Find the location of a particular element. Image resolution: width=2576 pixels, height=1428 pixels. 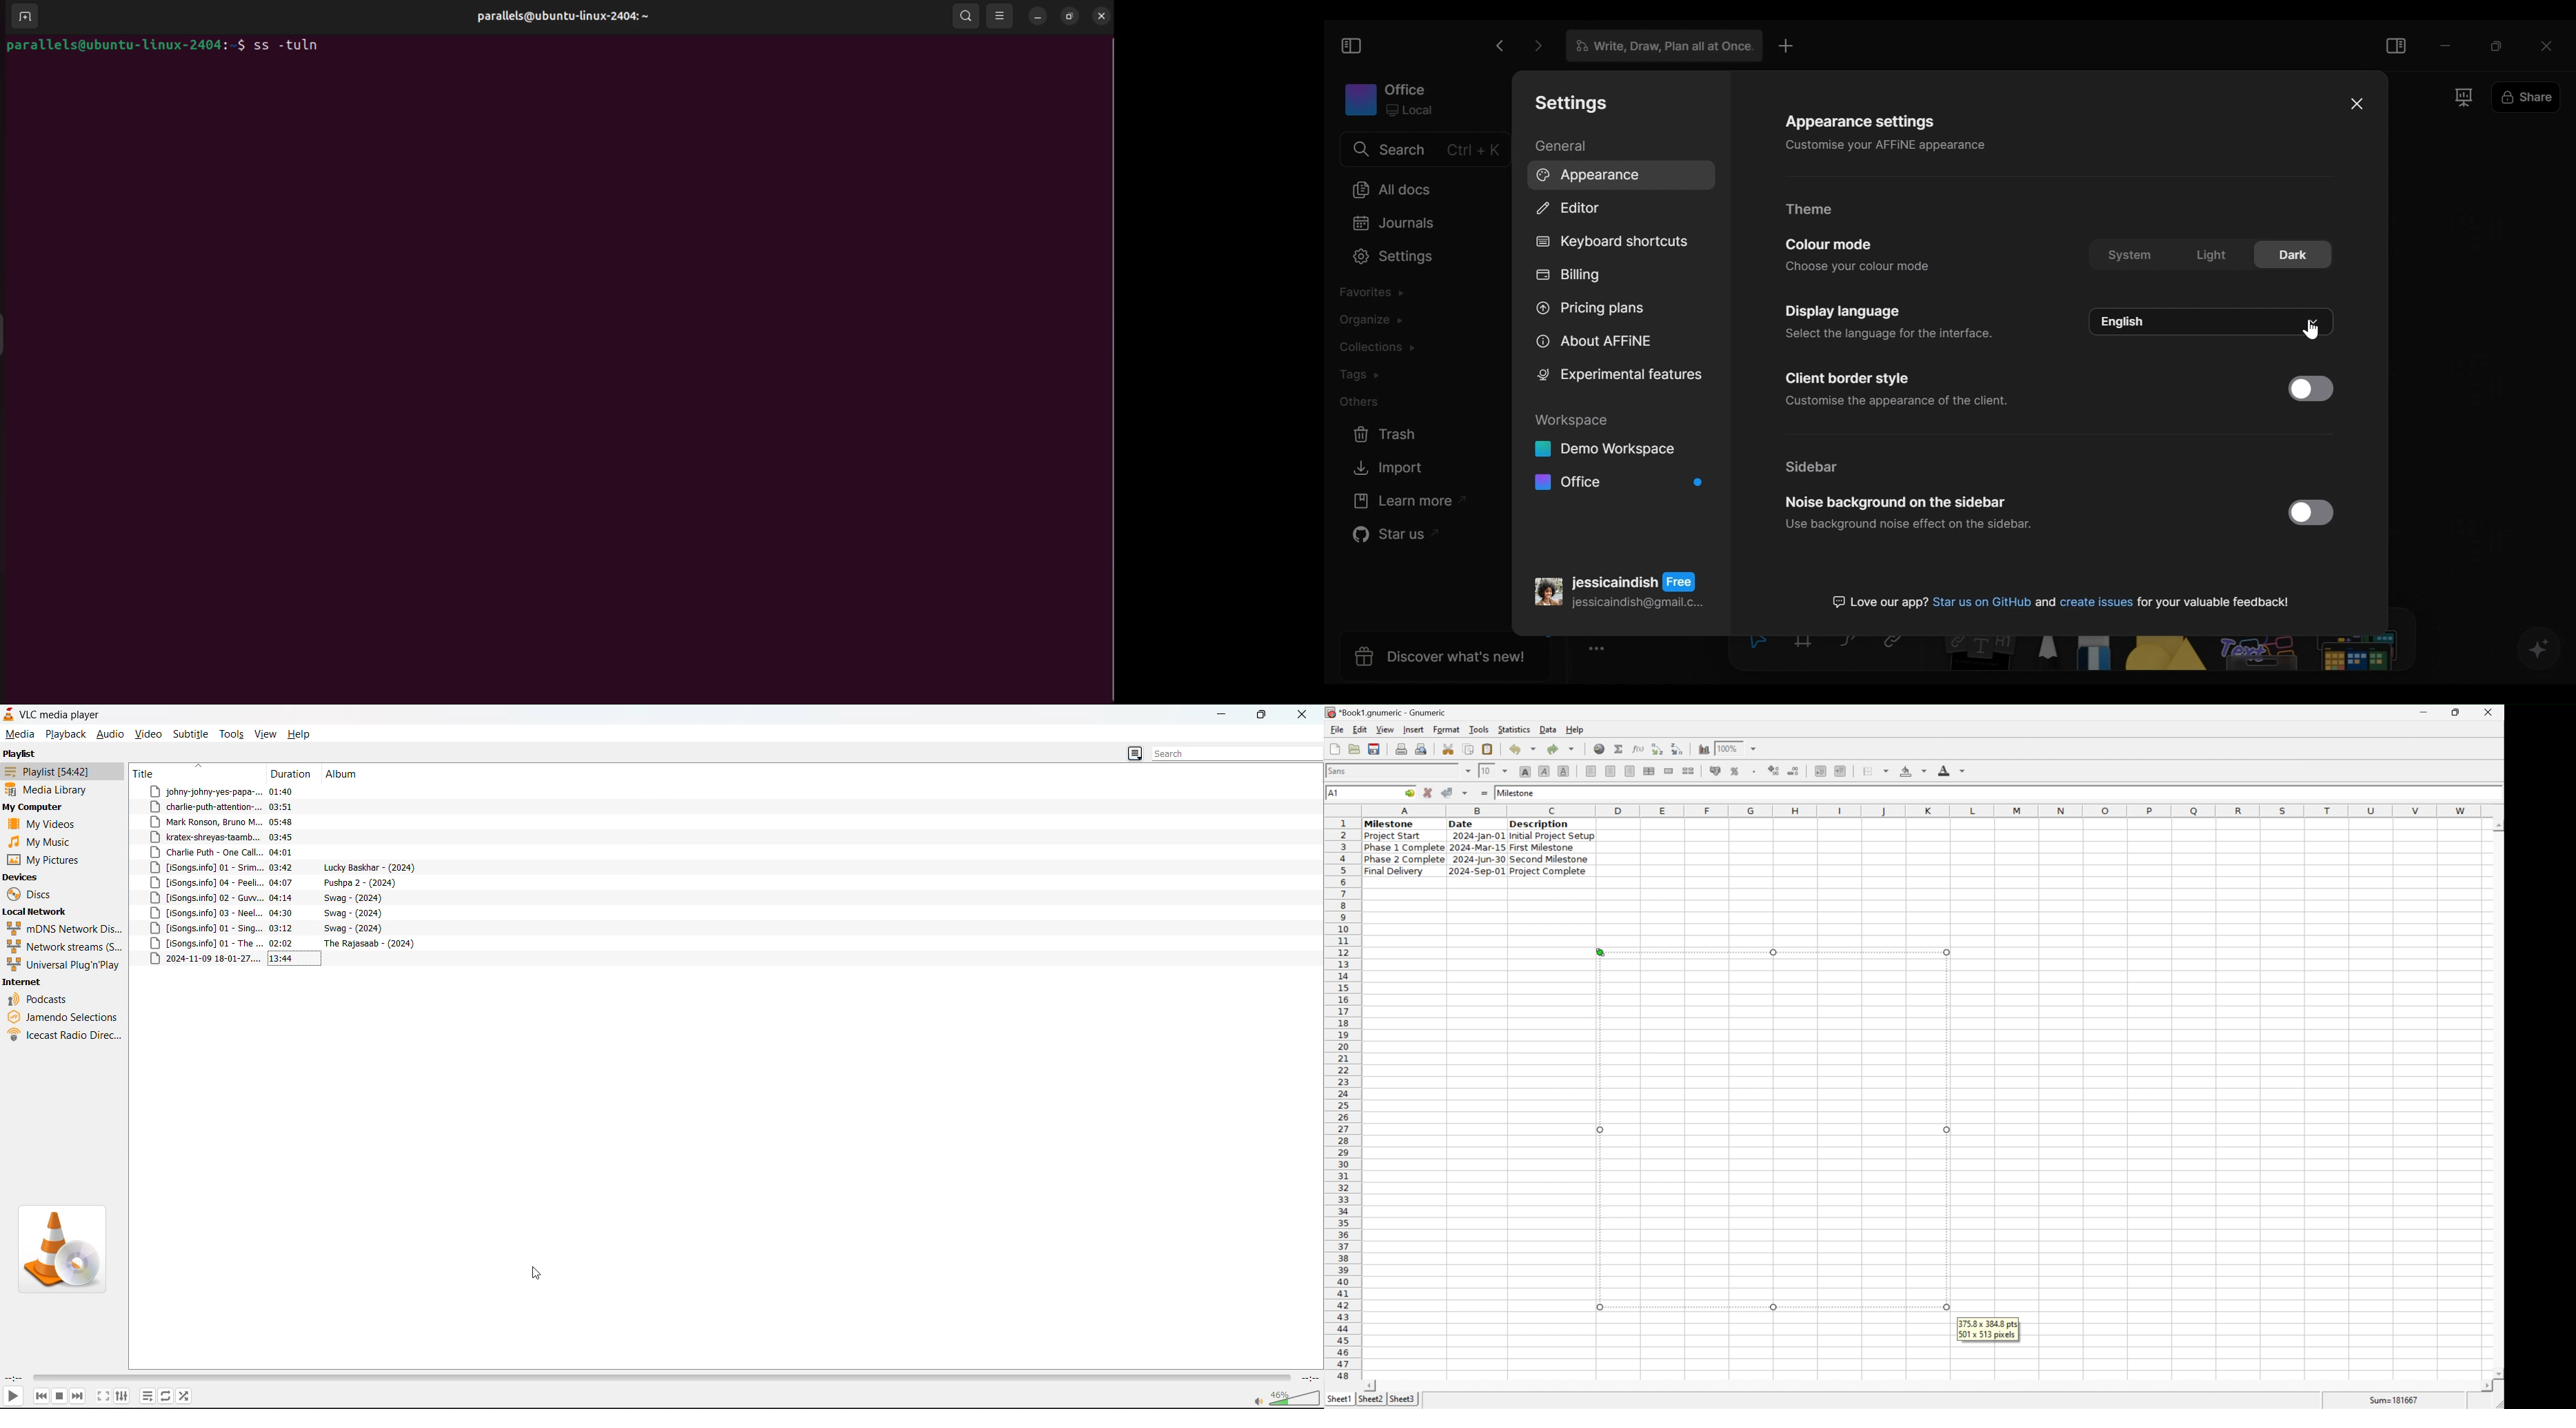

restore down is located at coordinates (2459, 712).